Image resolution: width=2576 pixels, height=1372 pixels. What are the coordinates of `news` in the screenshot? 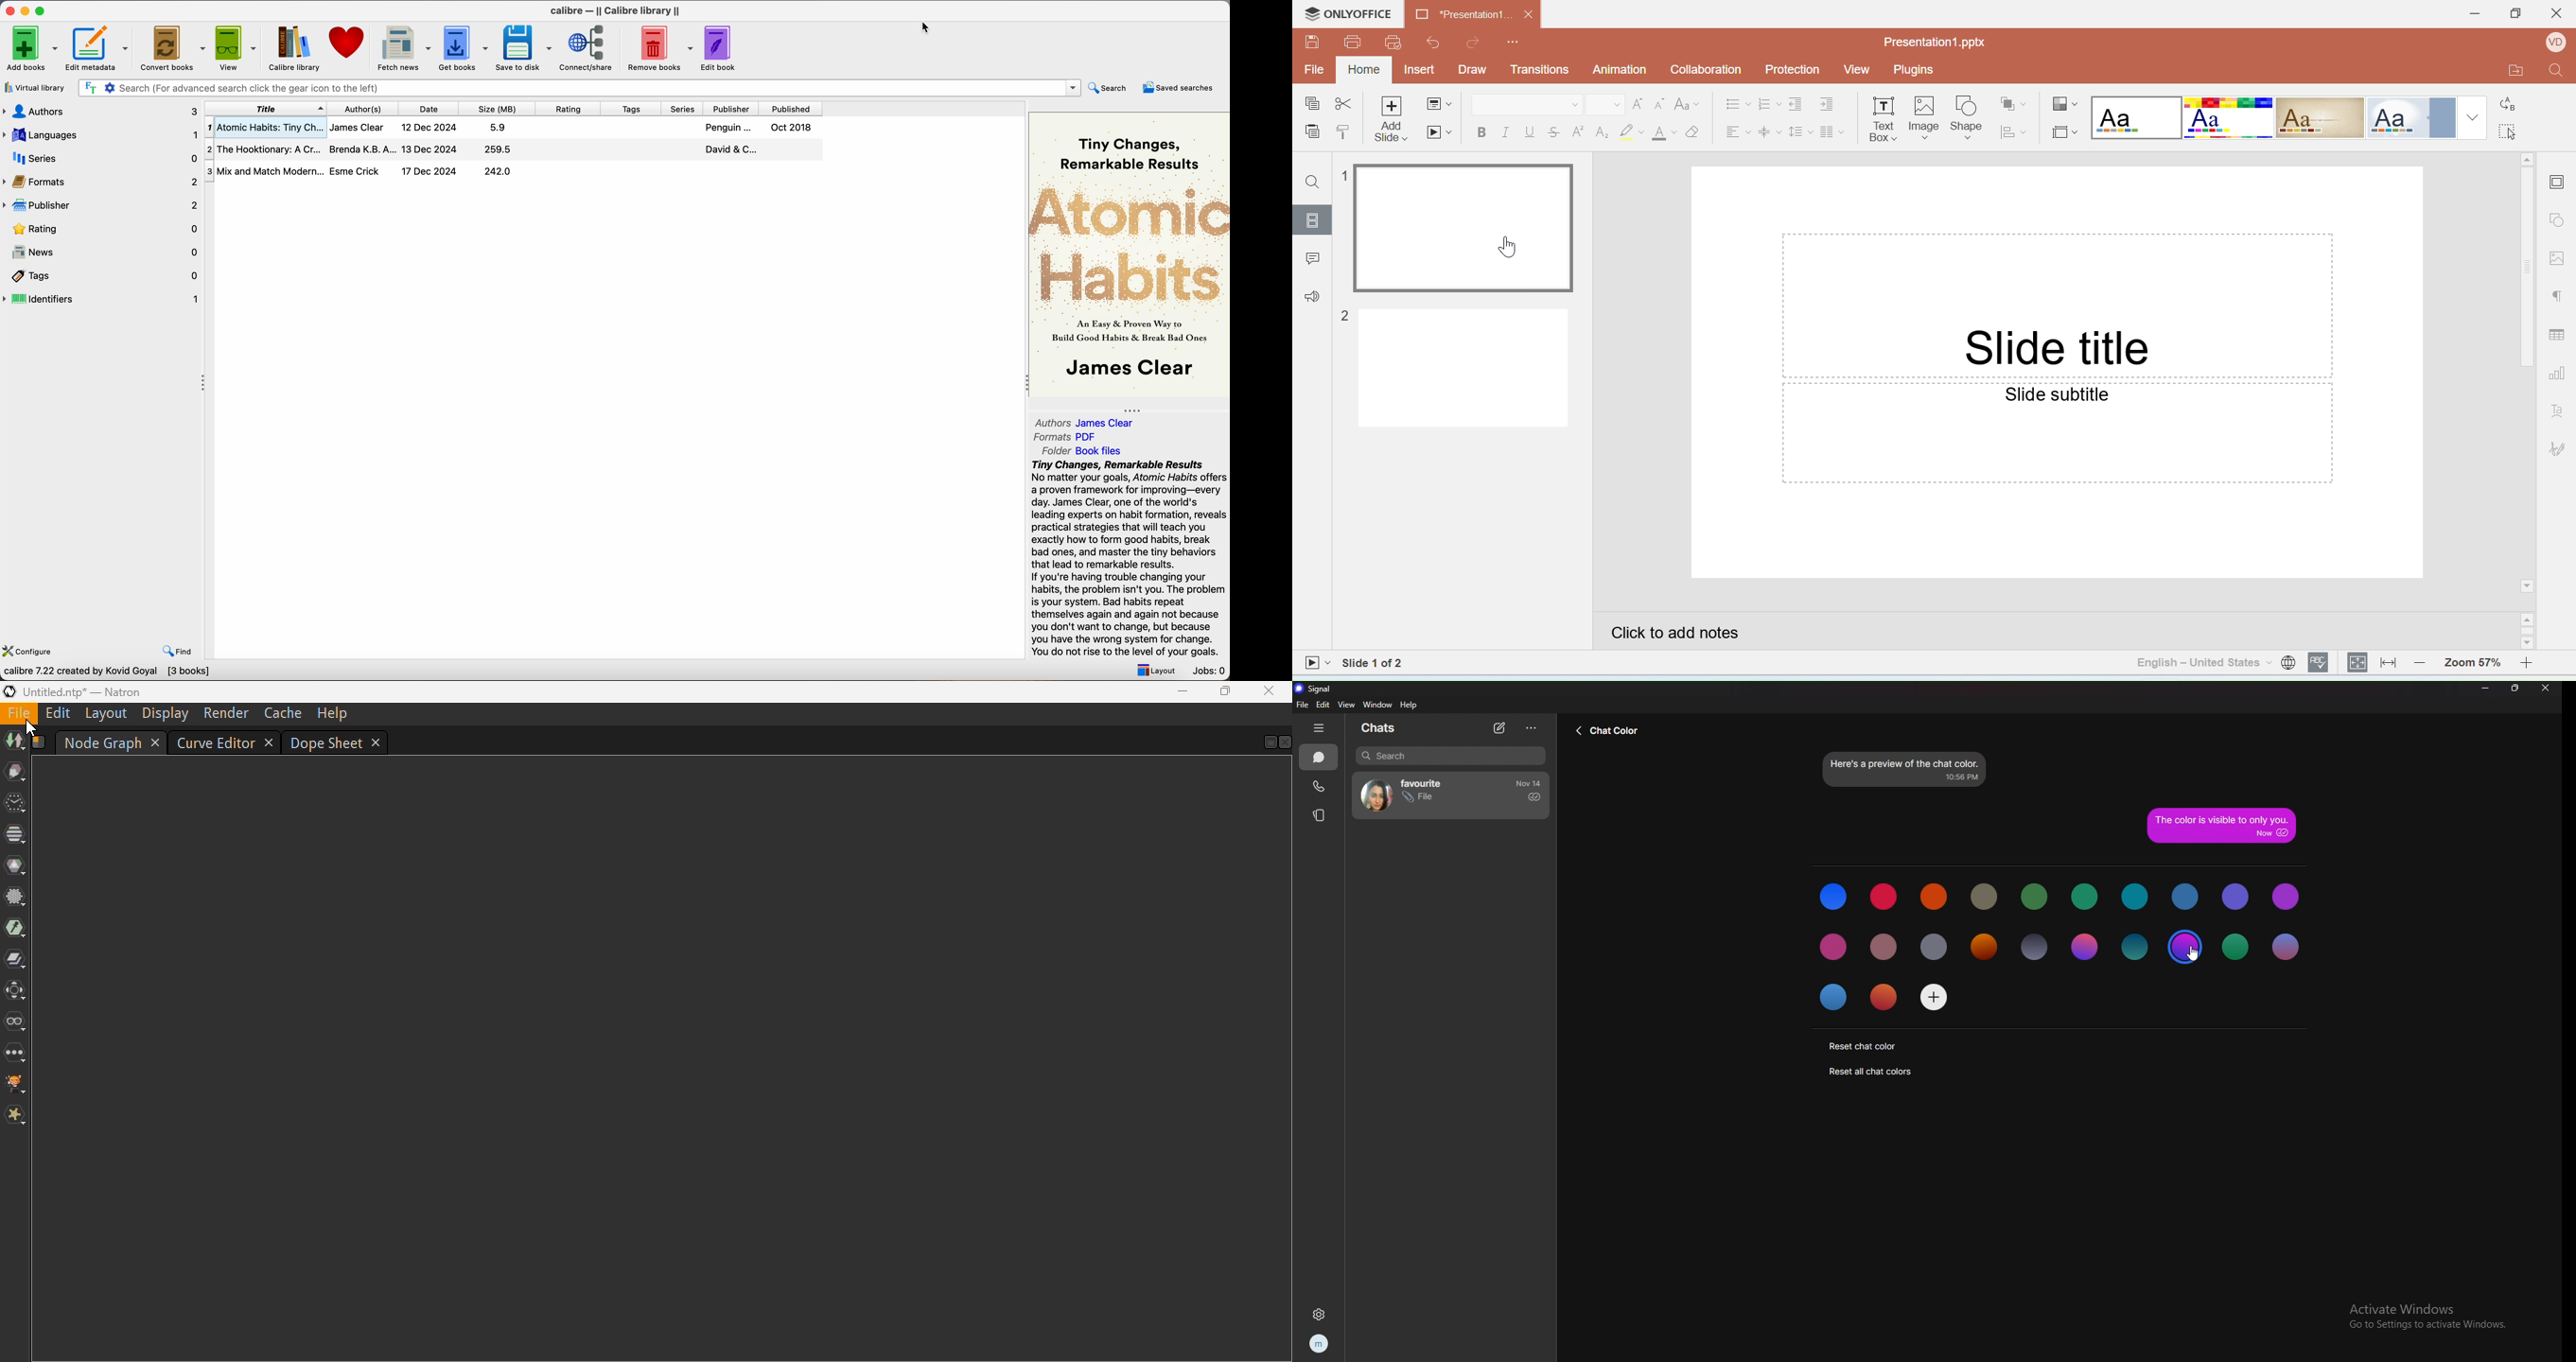 It's located at (103, 253).